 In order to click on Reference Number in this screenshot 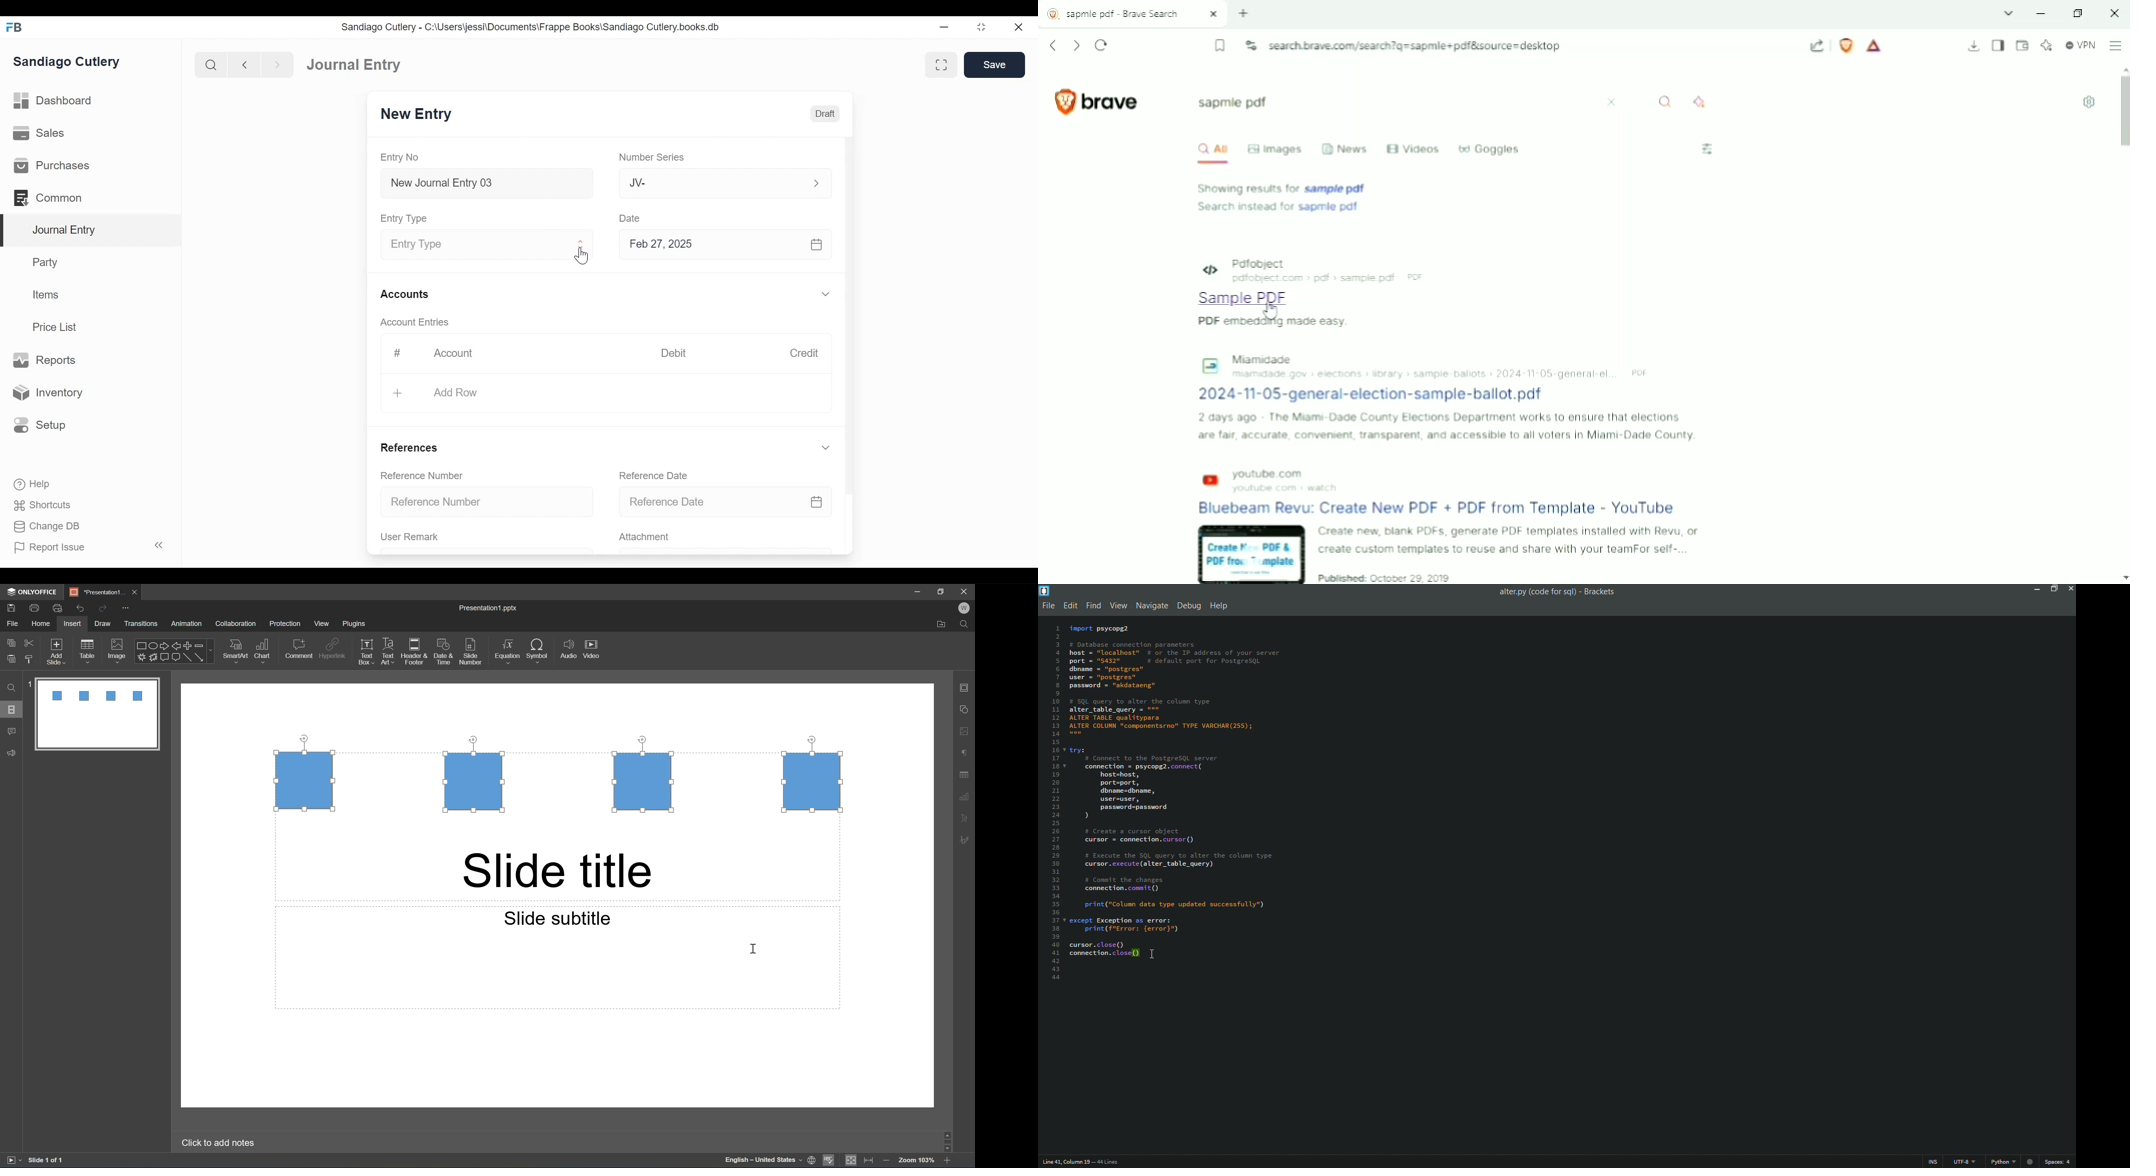, I will do `click(422, 476)`.